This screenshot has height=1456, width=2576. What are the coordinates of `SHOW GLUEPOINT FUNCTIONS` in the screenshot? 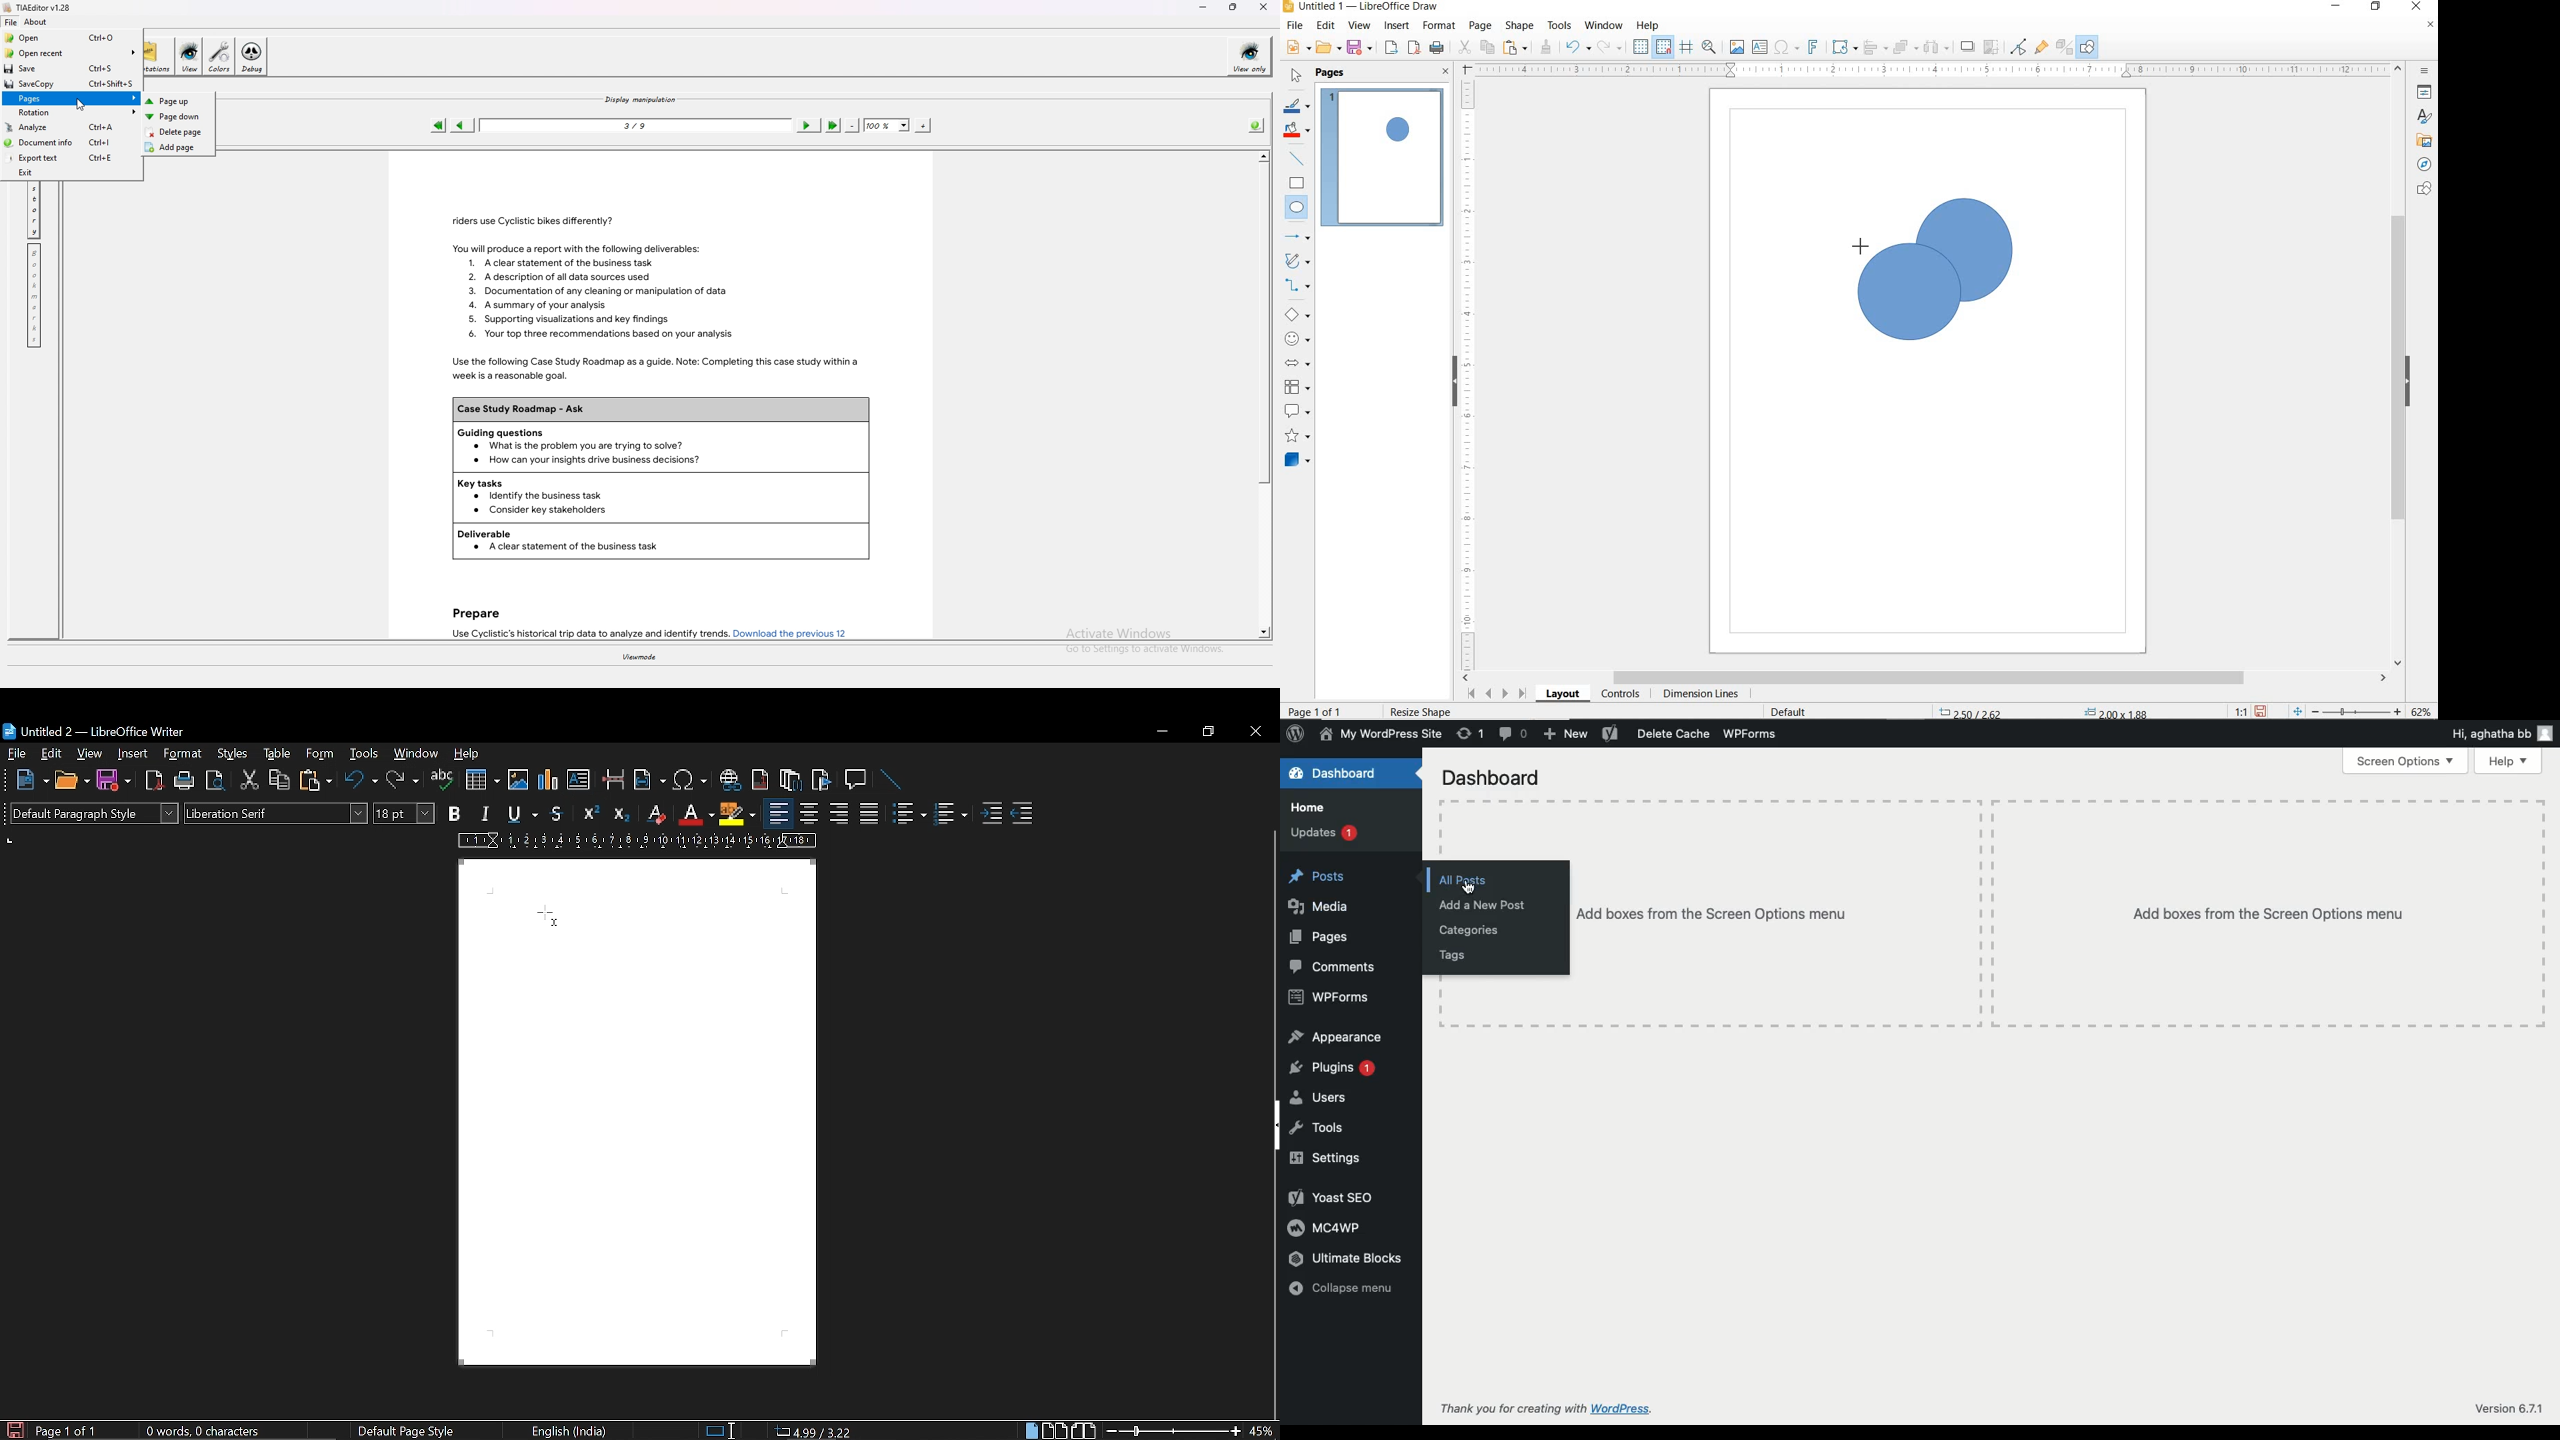 It's located at (2041, 48).